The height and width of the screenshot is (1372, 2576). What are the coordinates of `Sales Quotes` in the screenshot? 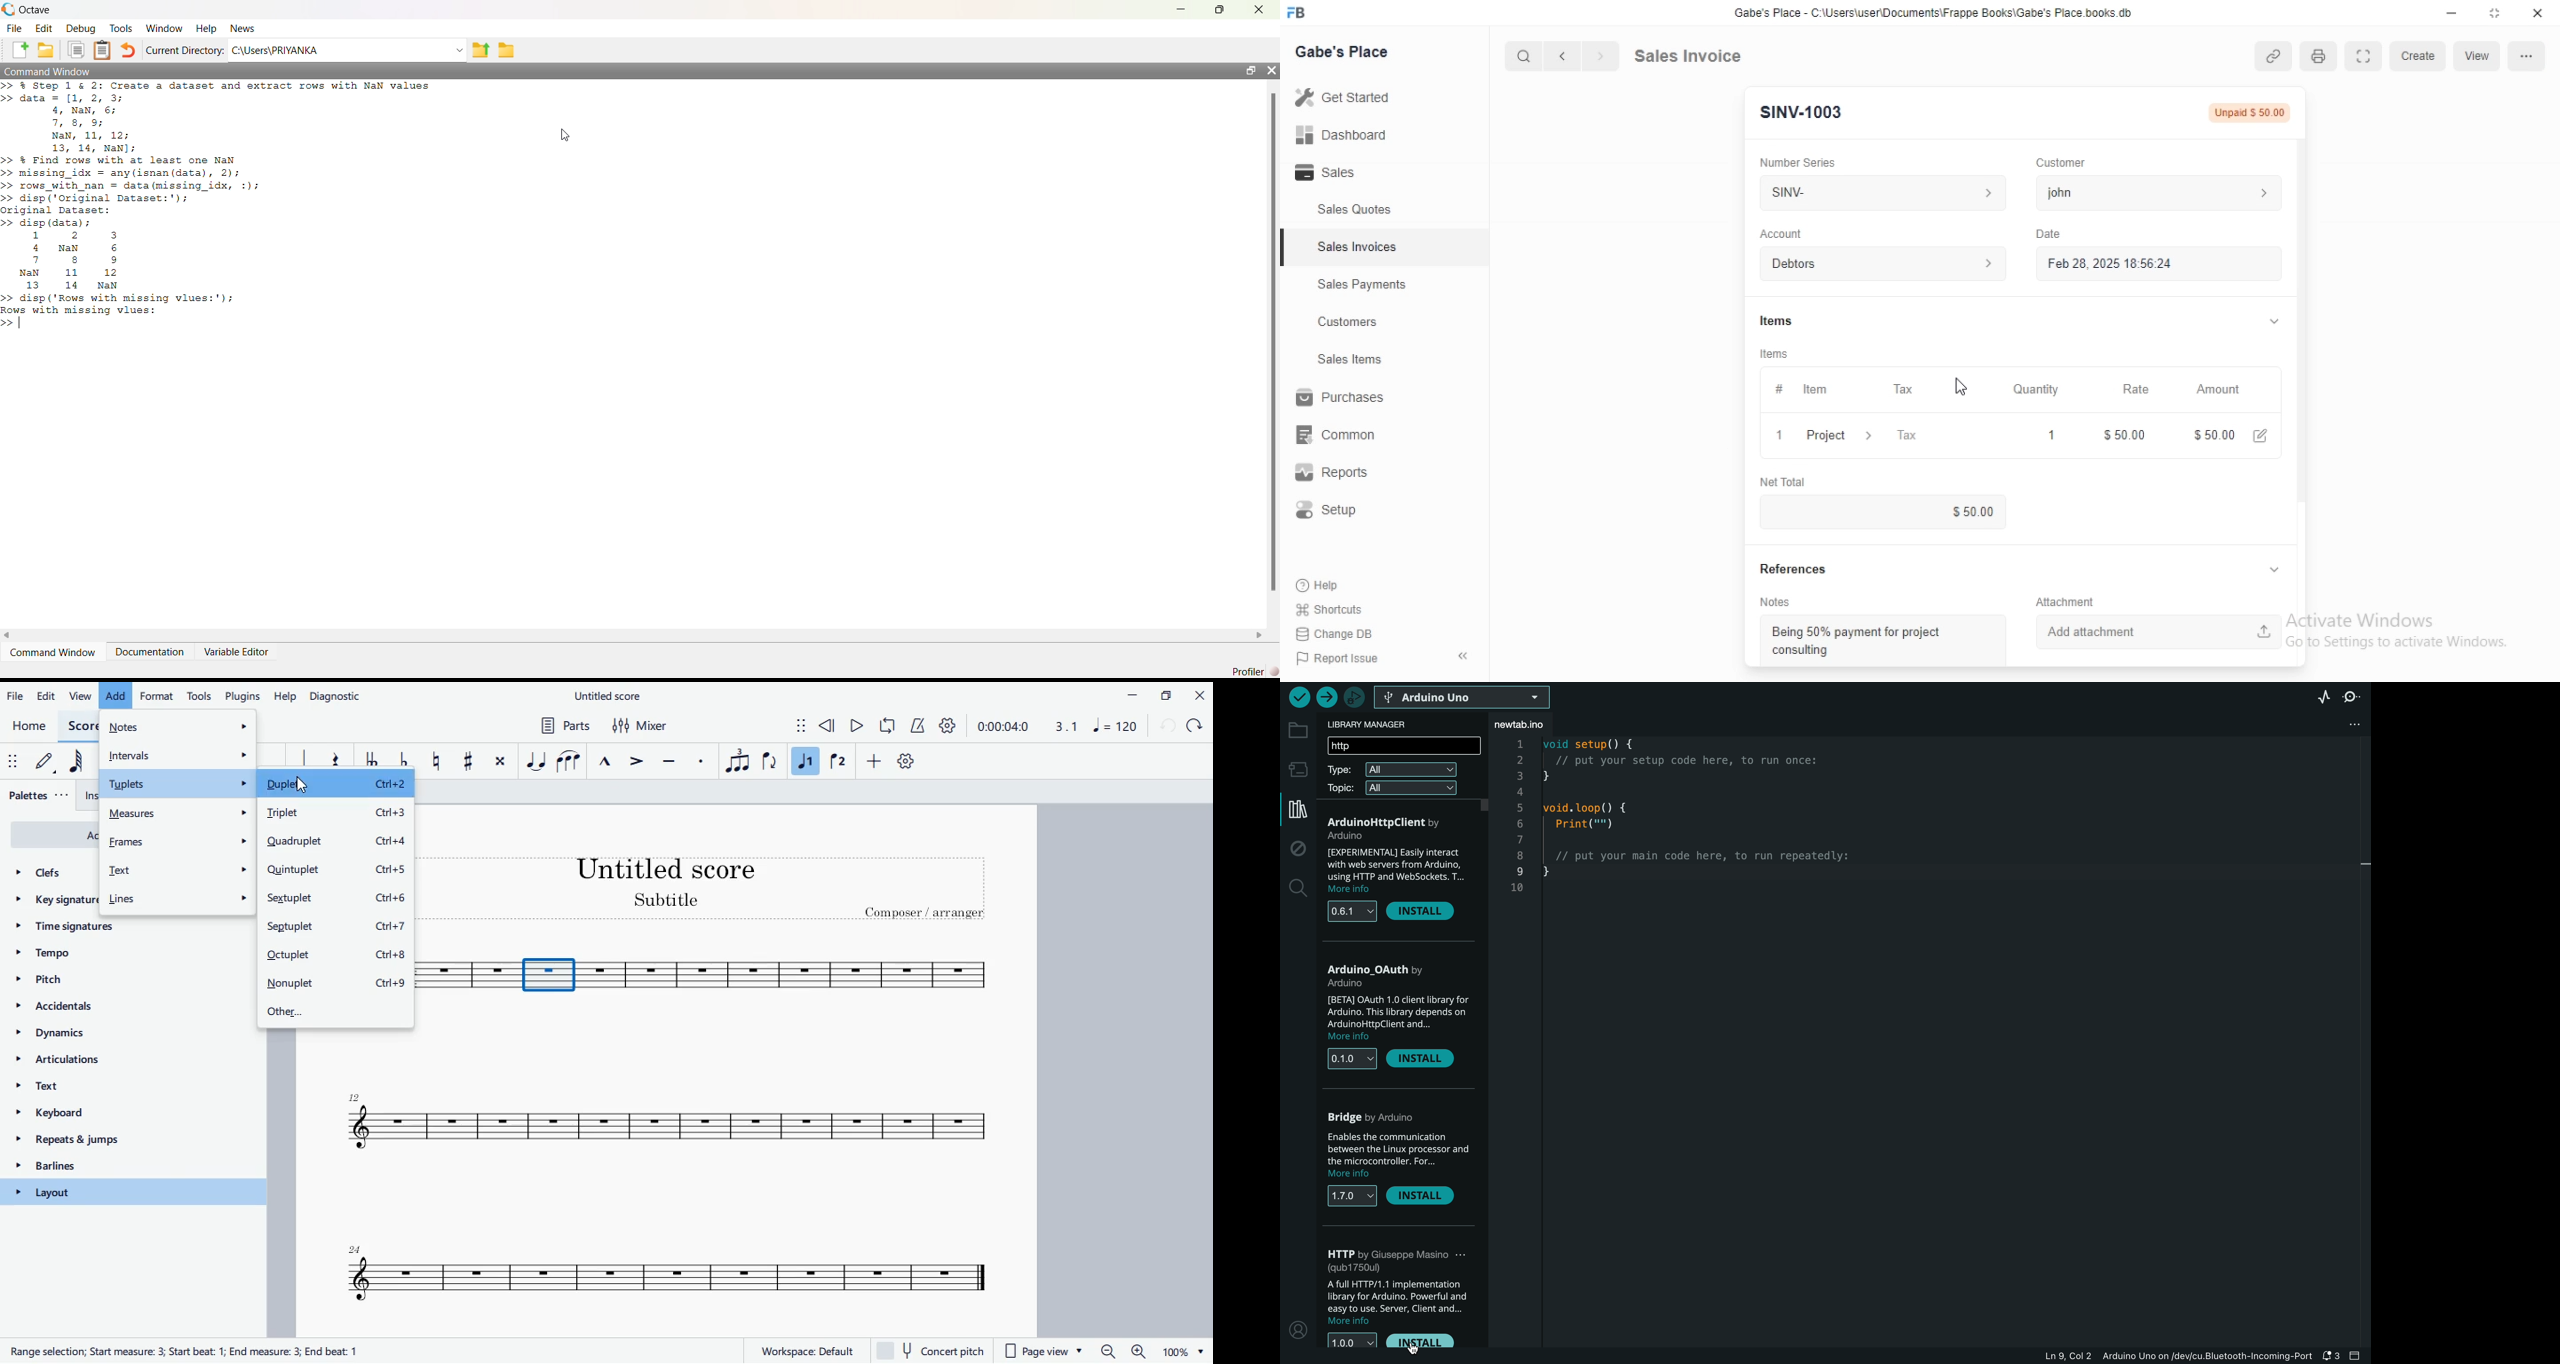 It's located at (1344, 210).